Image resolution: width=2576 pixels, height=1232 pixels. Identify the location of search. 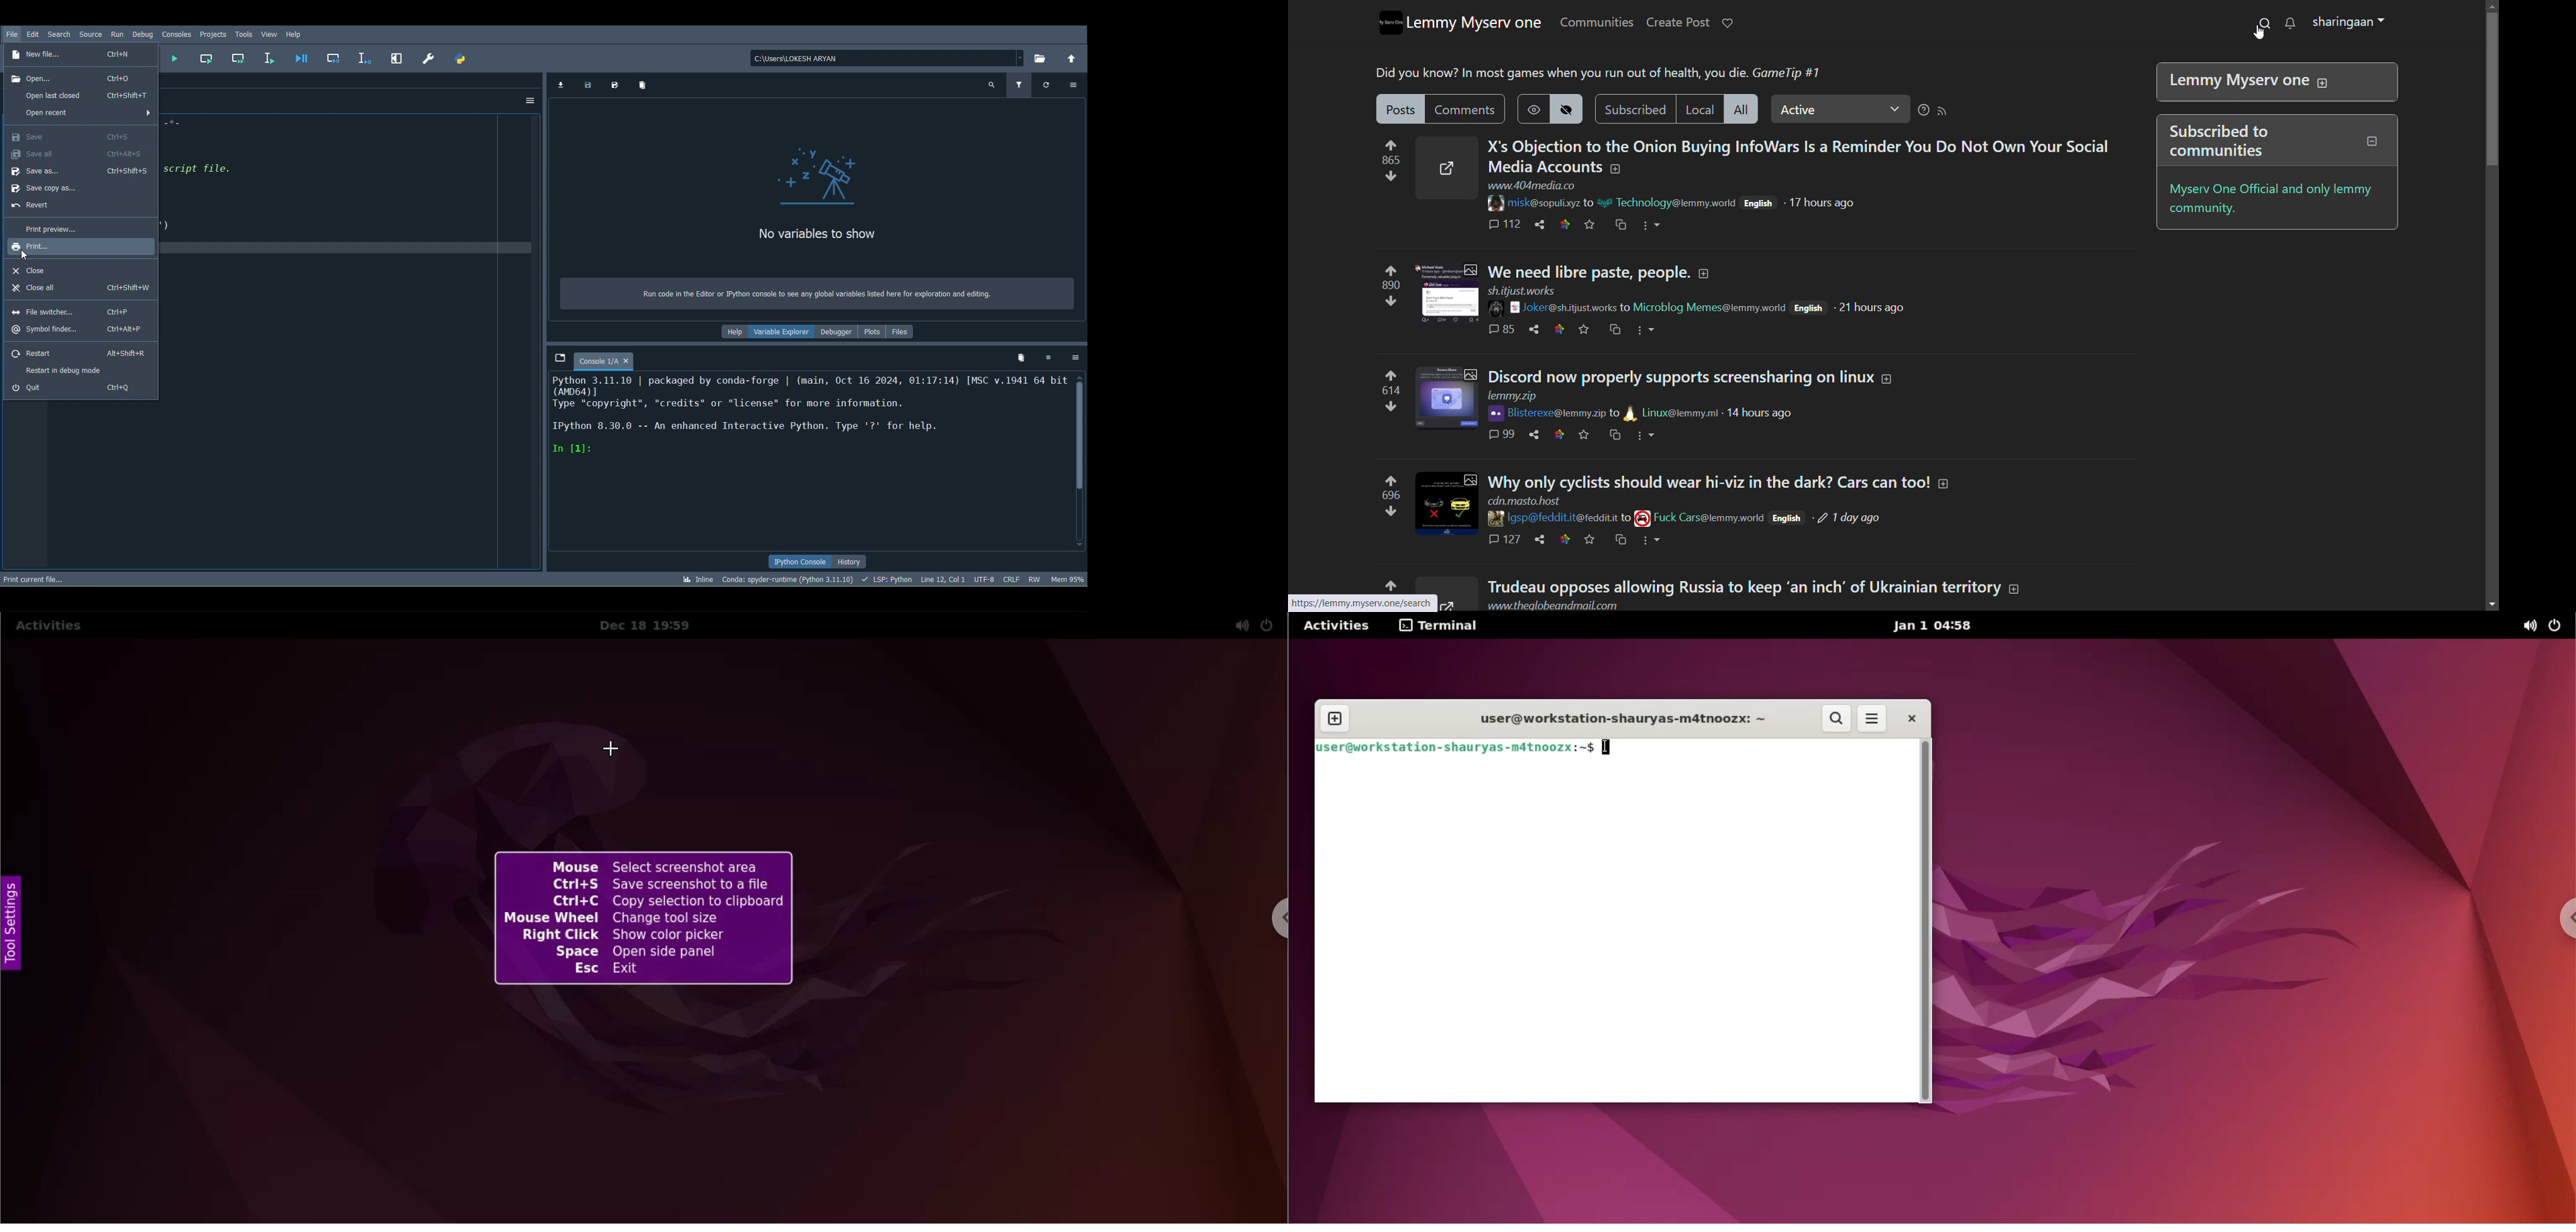
(2264, 22).